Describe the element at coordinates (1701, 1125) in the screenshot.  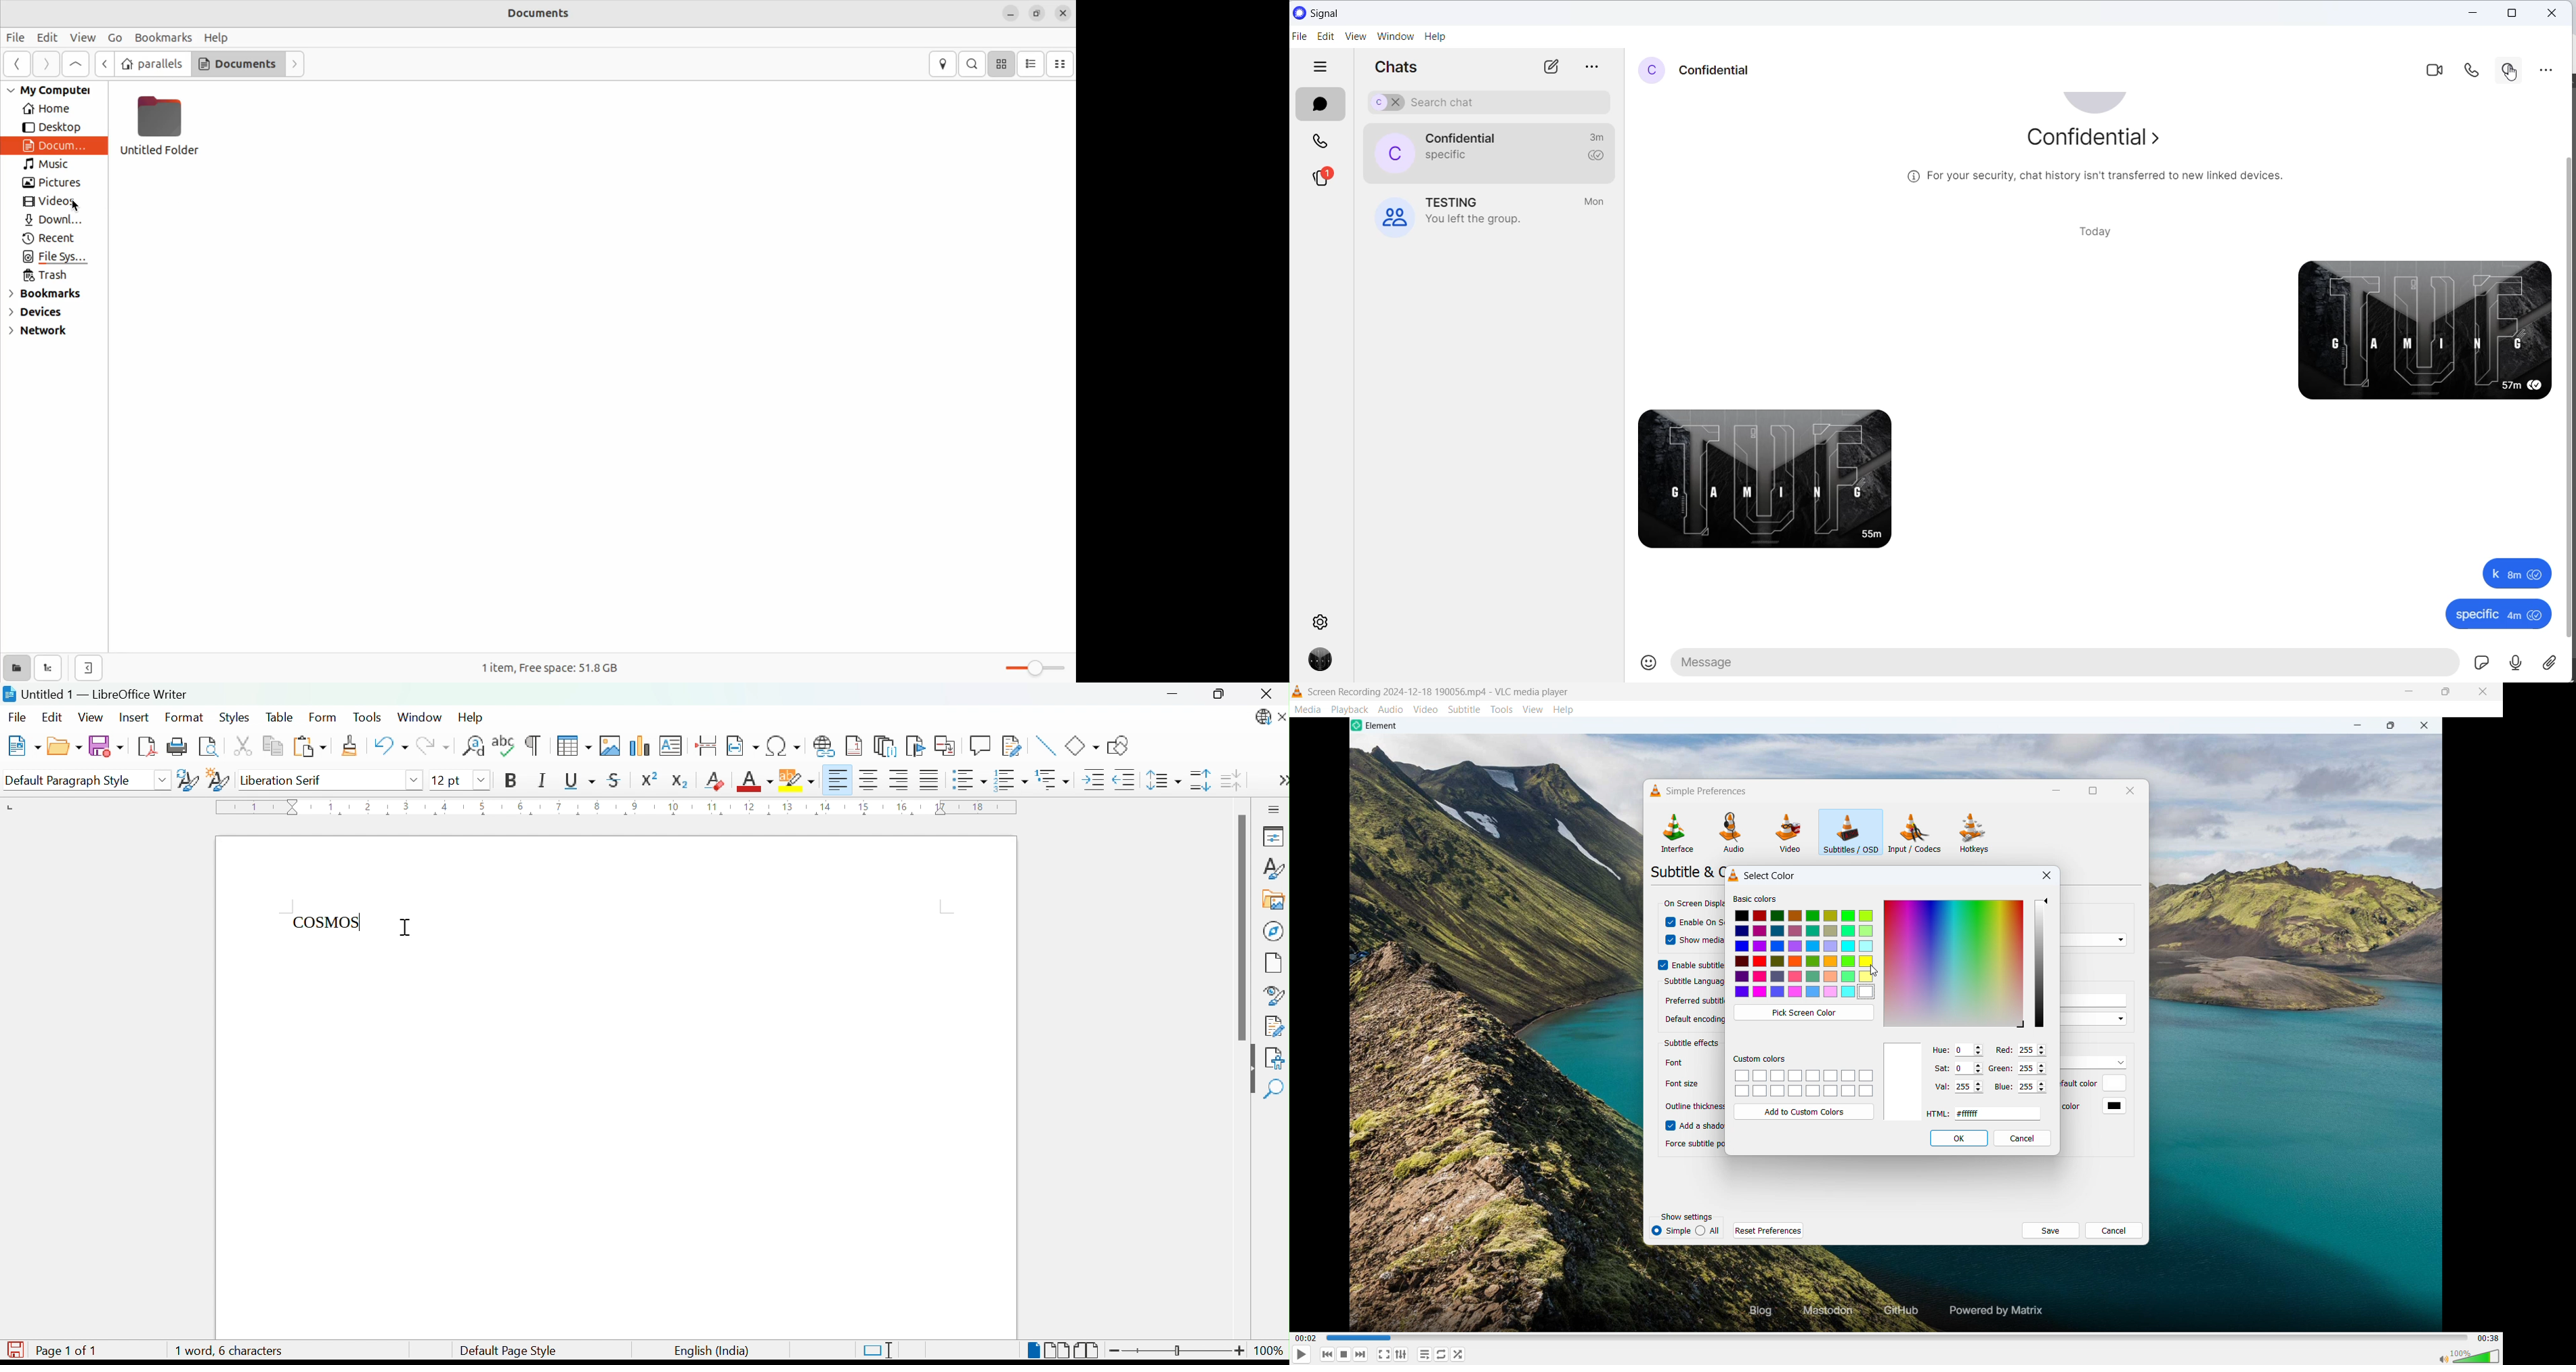
I see `Add a shadow ` at that location.